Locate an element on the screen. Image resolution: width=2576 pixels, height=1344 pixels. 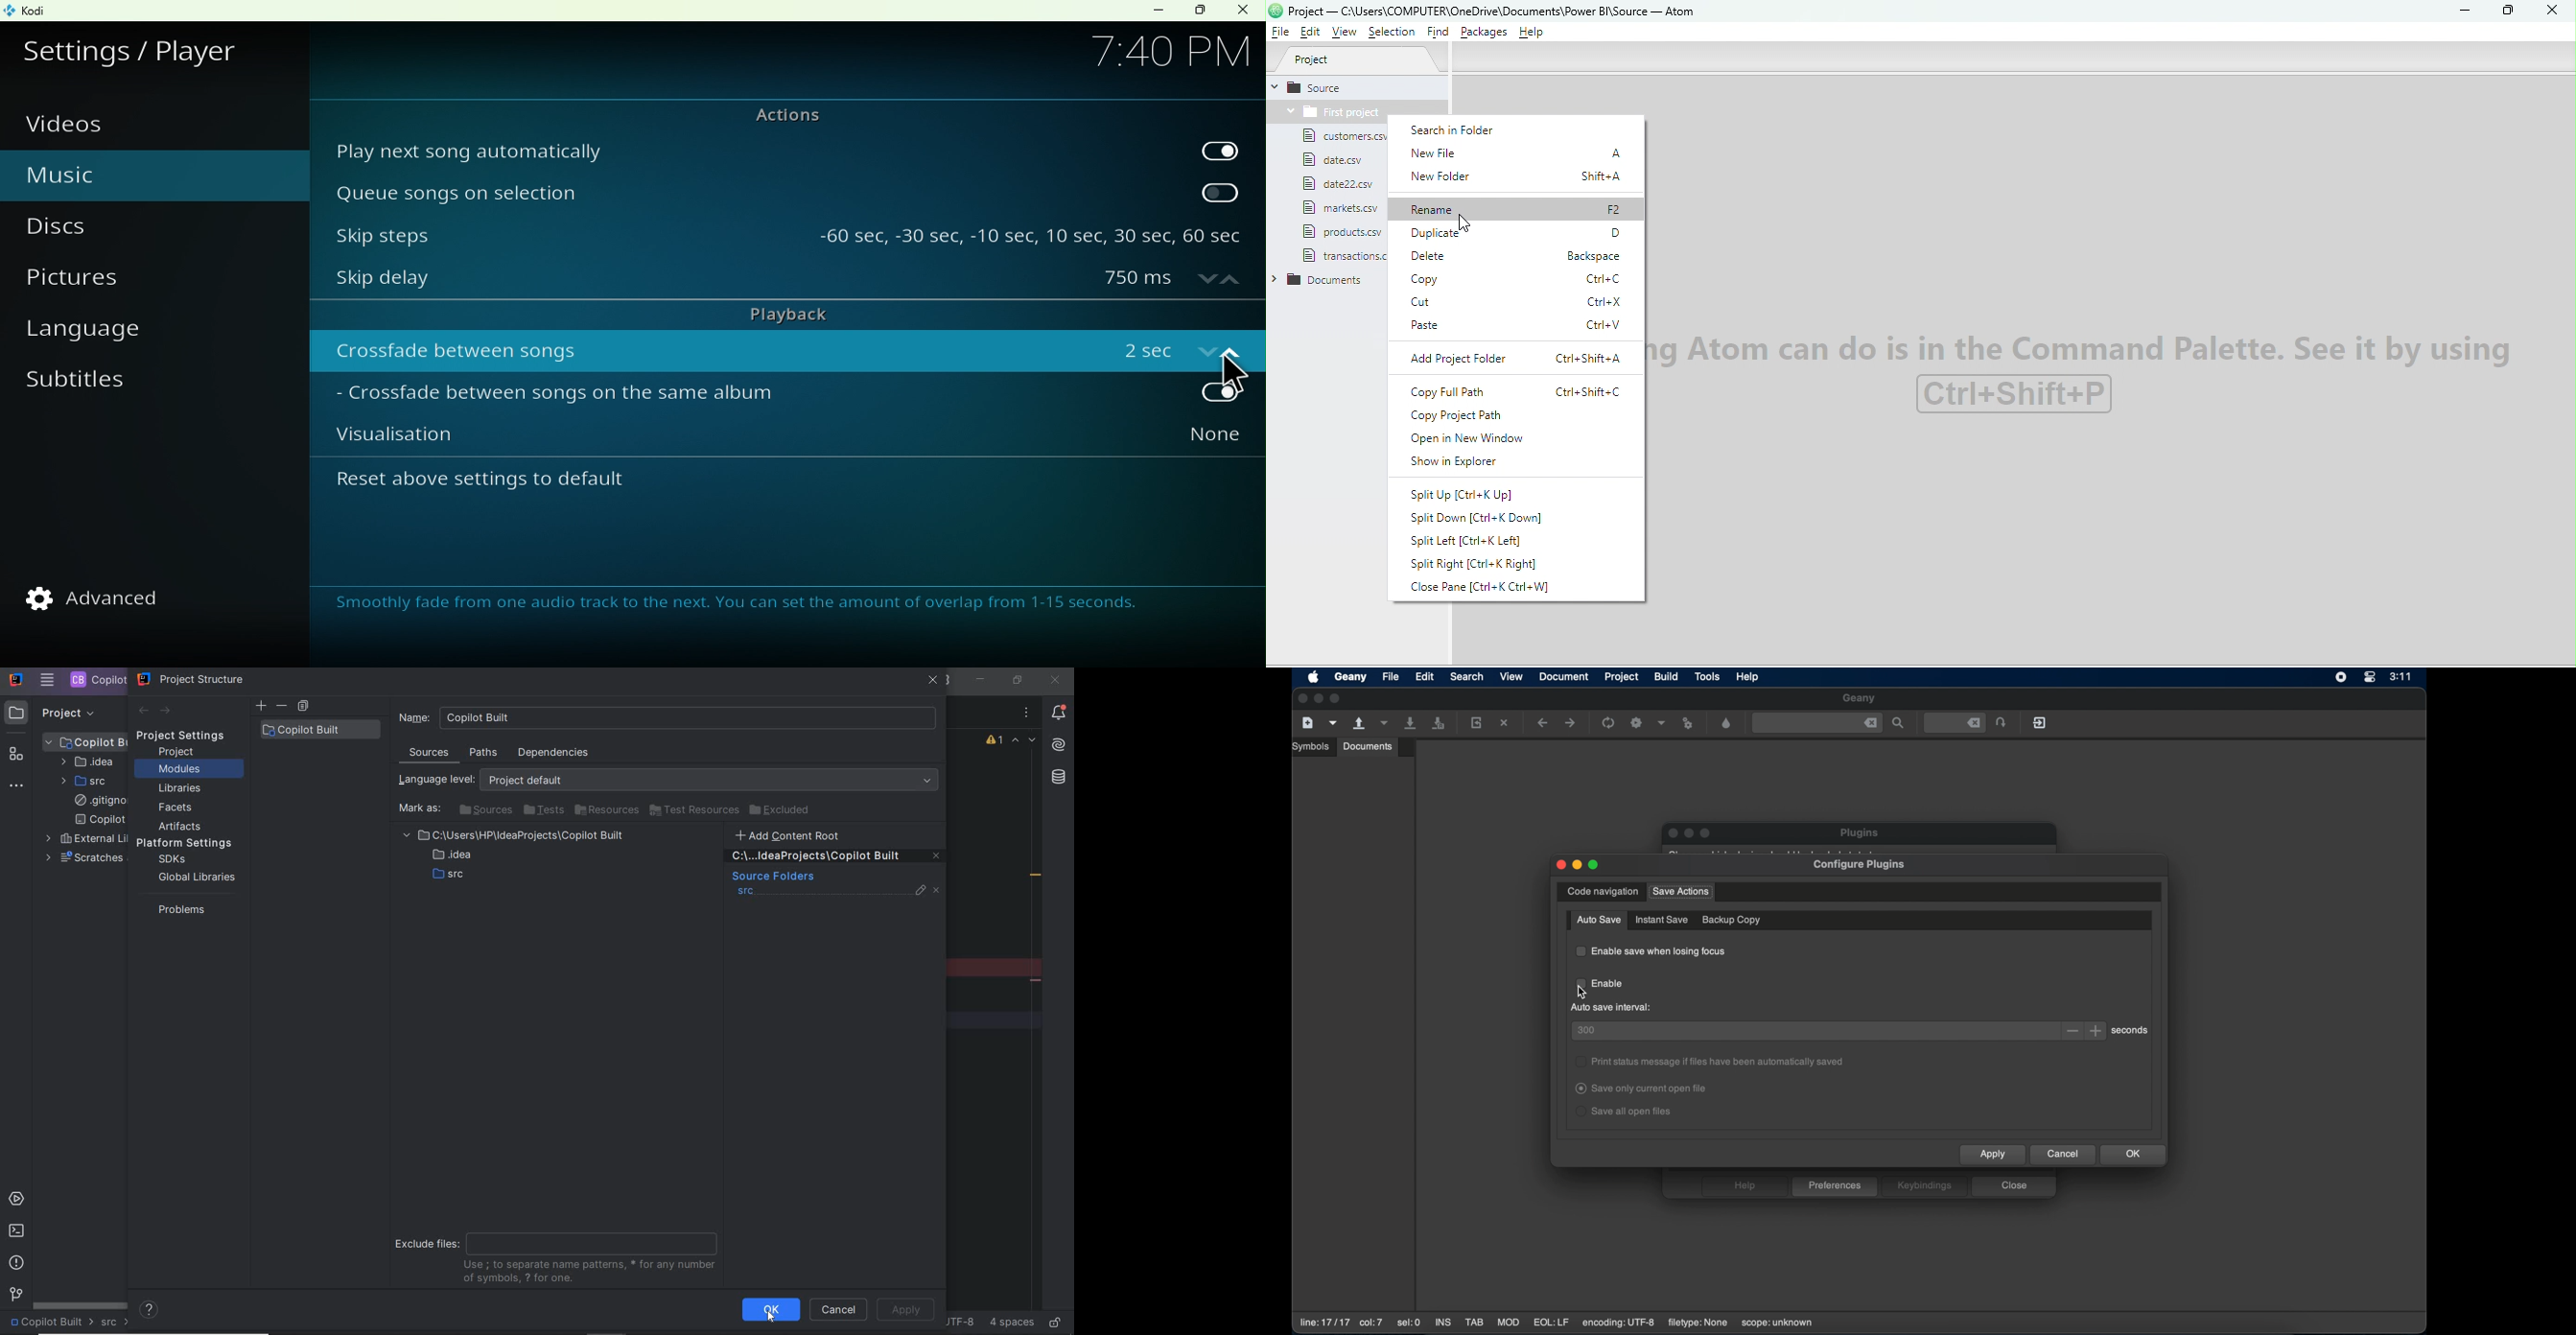
project structure is located at coordinates (191, 679).